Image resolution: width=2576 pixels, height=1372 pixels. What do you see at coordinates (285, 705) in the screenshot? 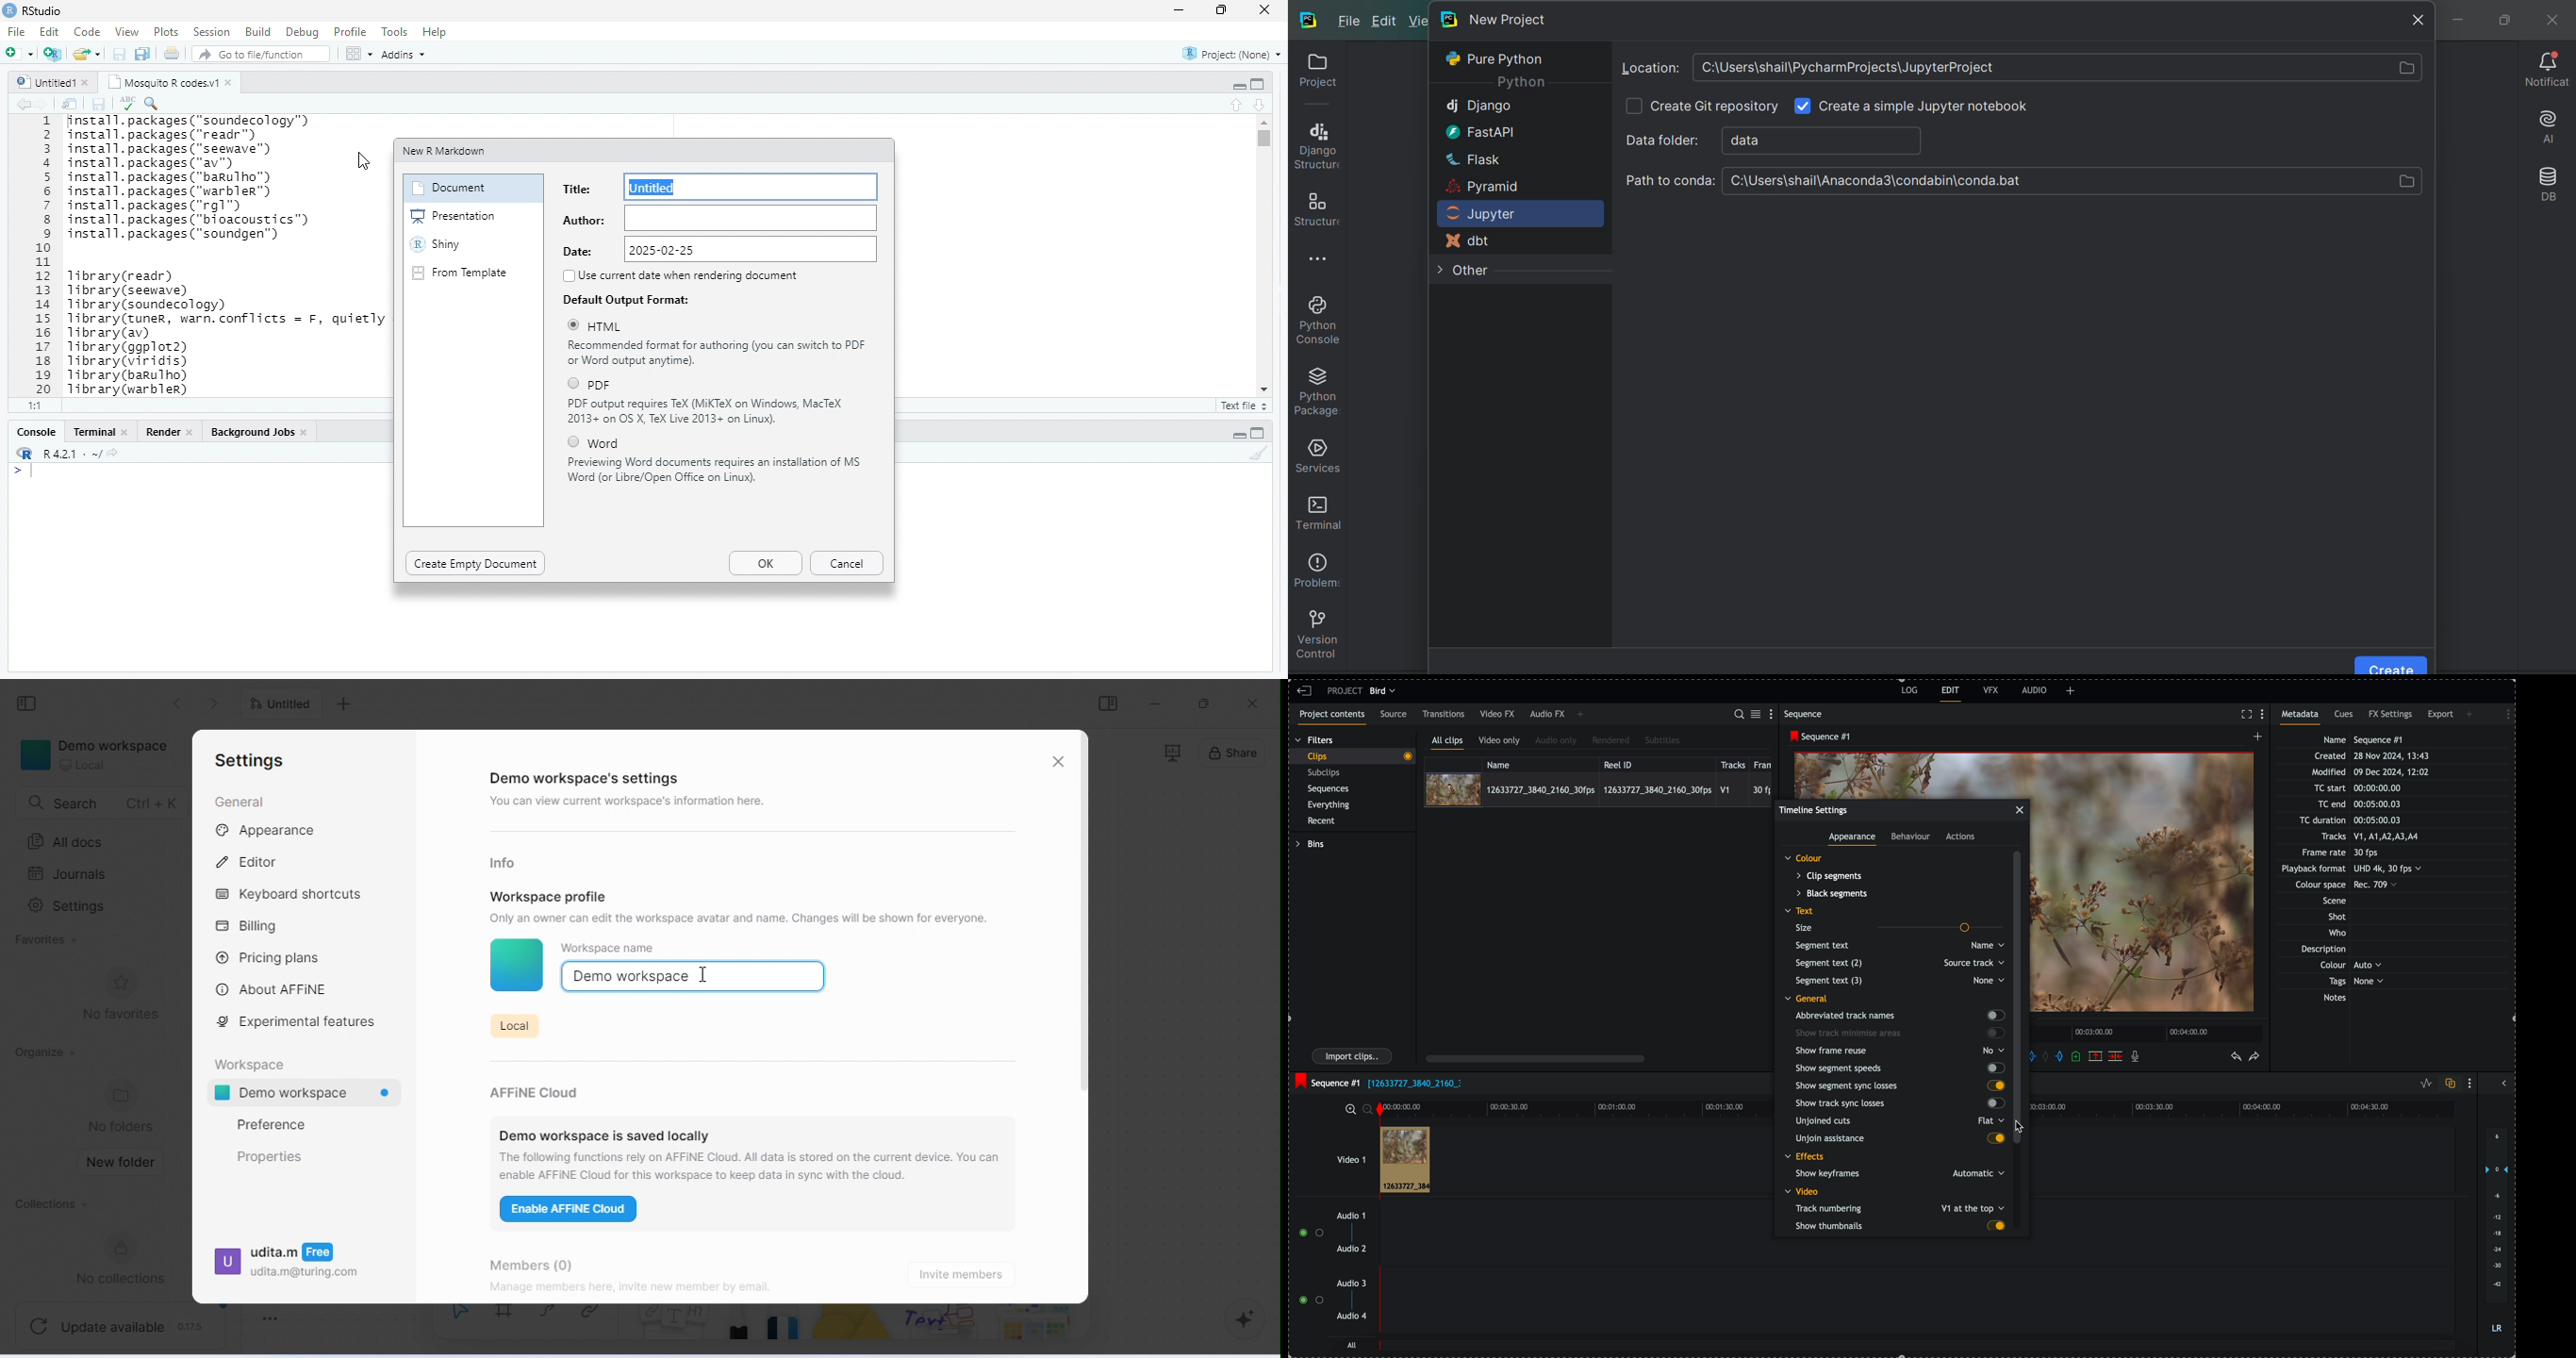
I see `untitled` at bounding box center [285, 705].